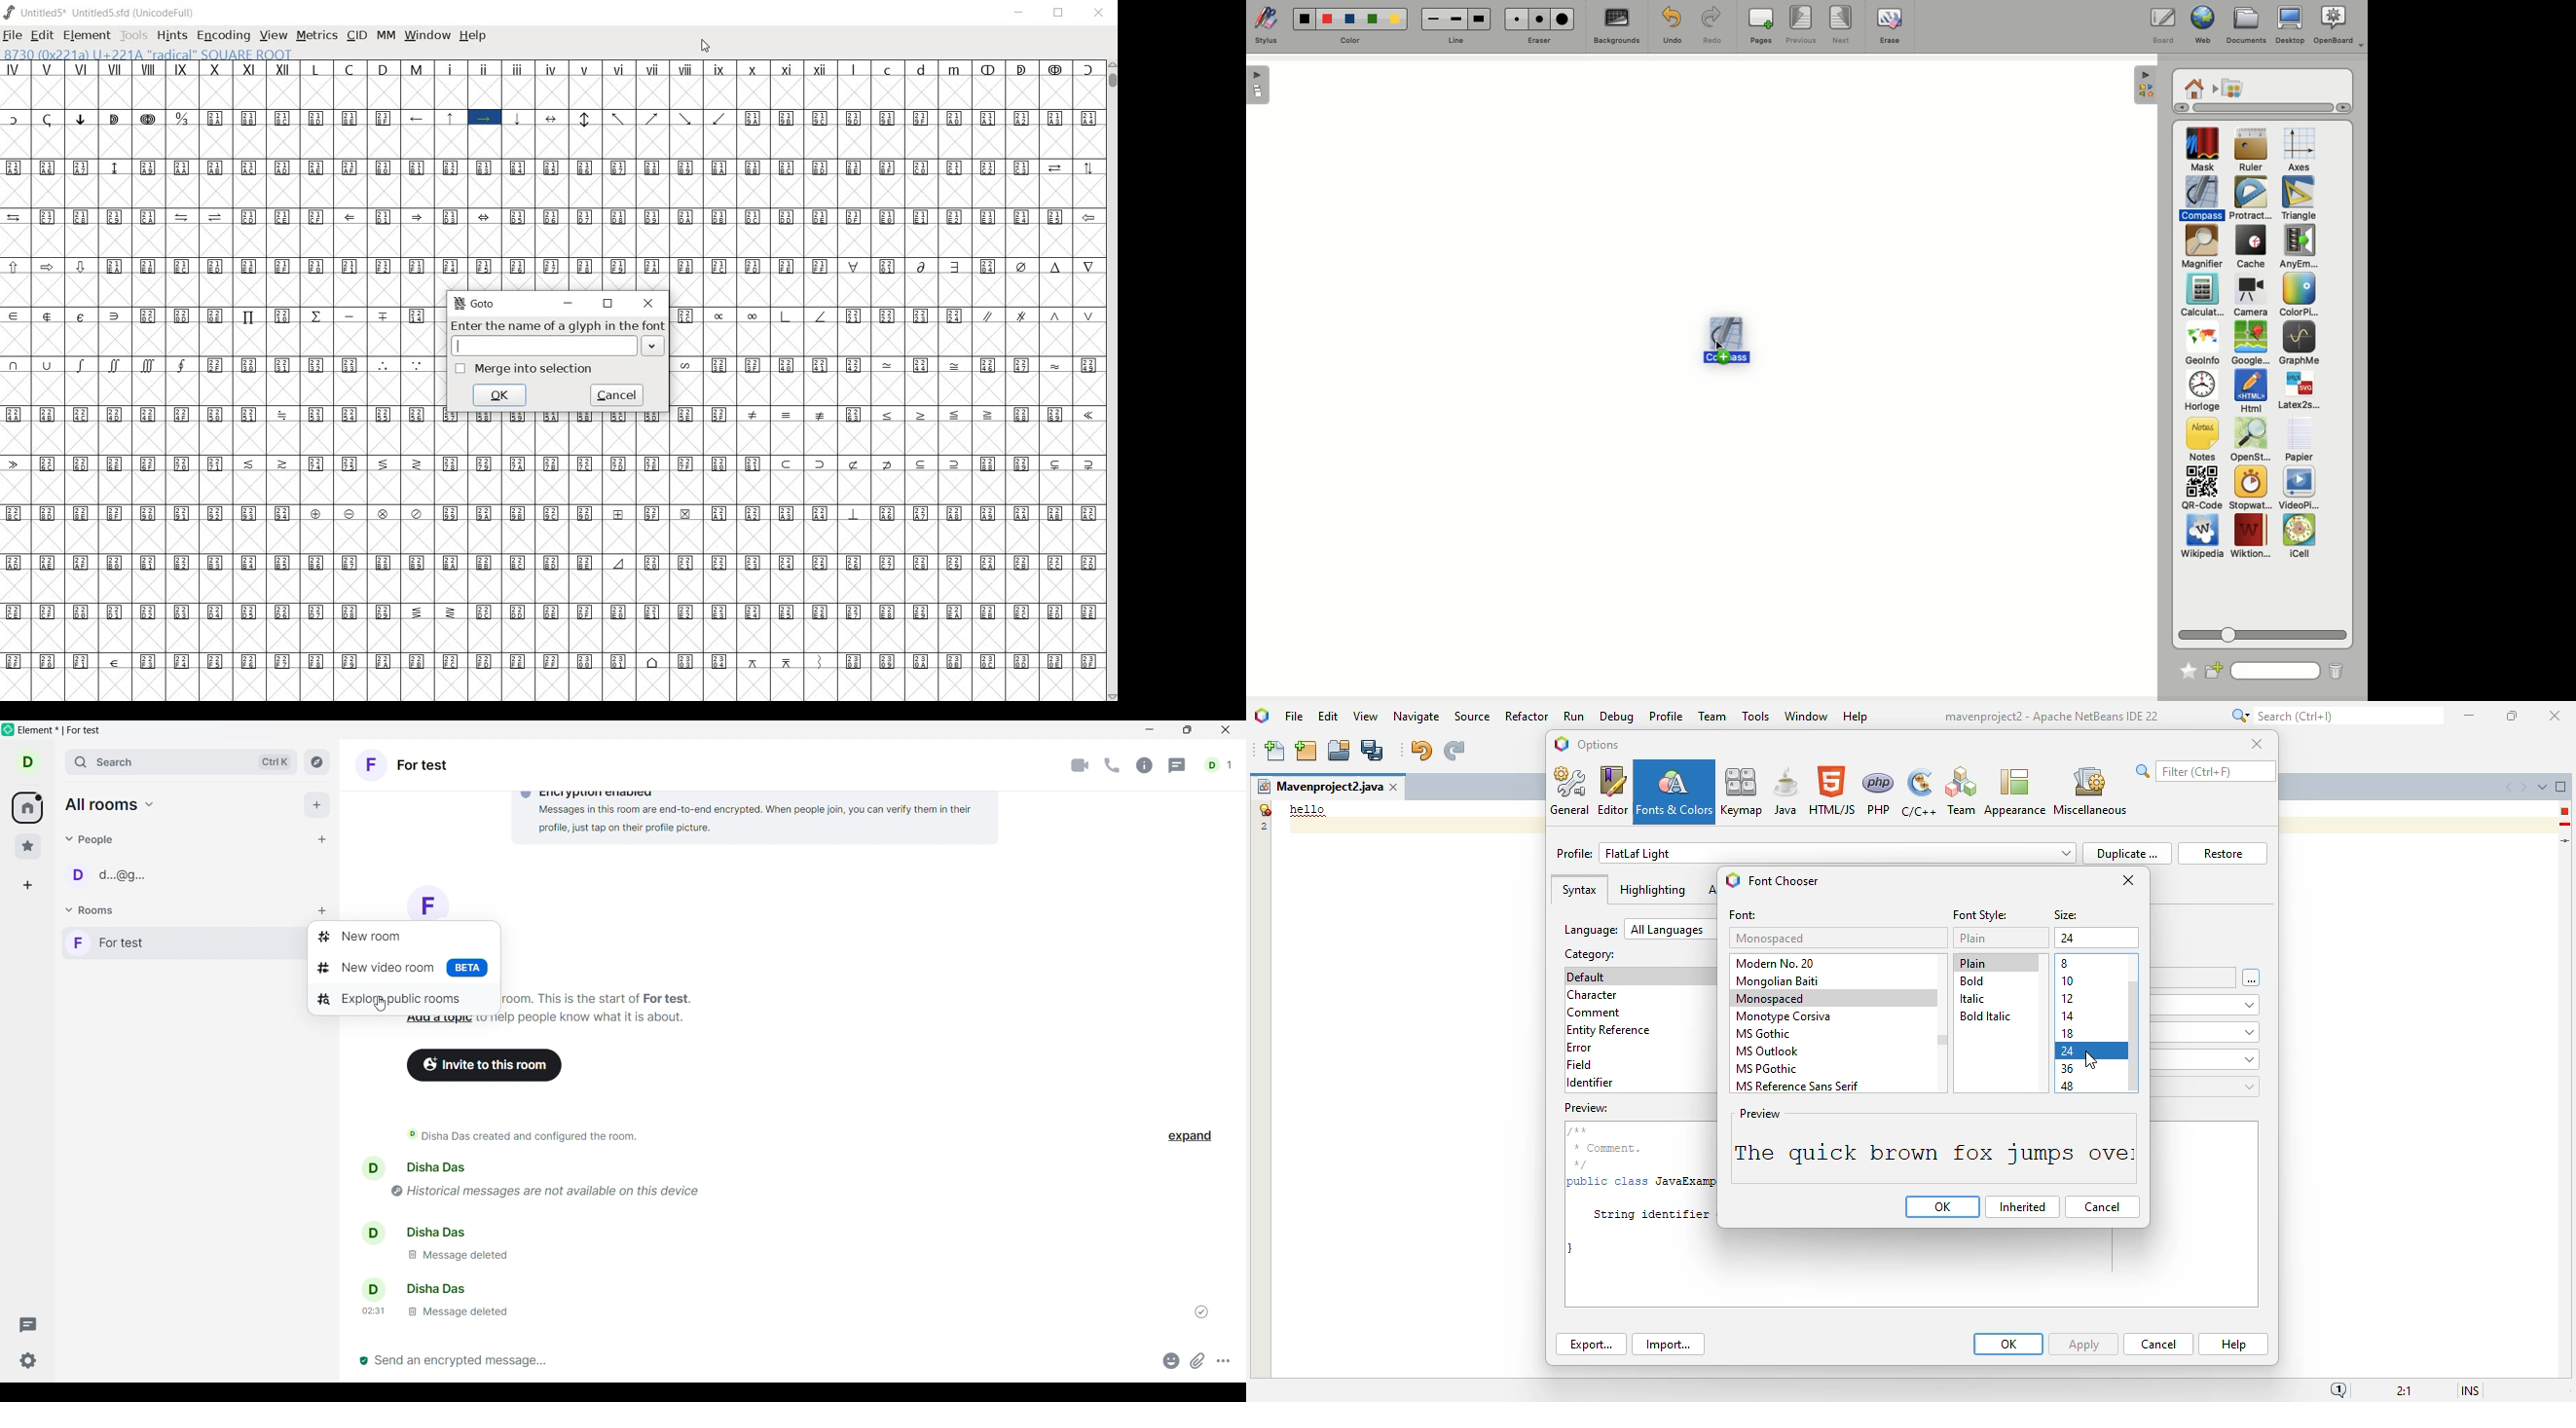 This screenshot has height=1428, width=2576. Describe the element at coordinates (398, 996) in the screenshot. I see `Explore public rooms` at that location.